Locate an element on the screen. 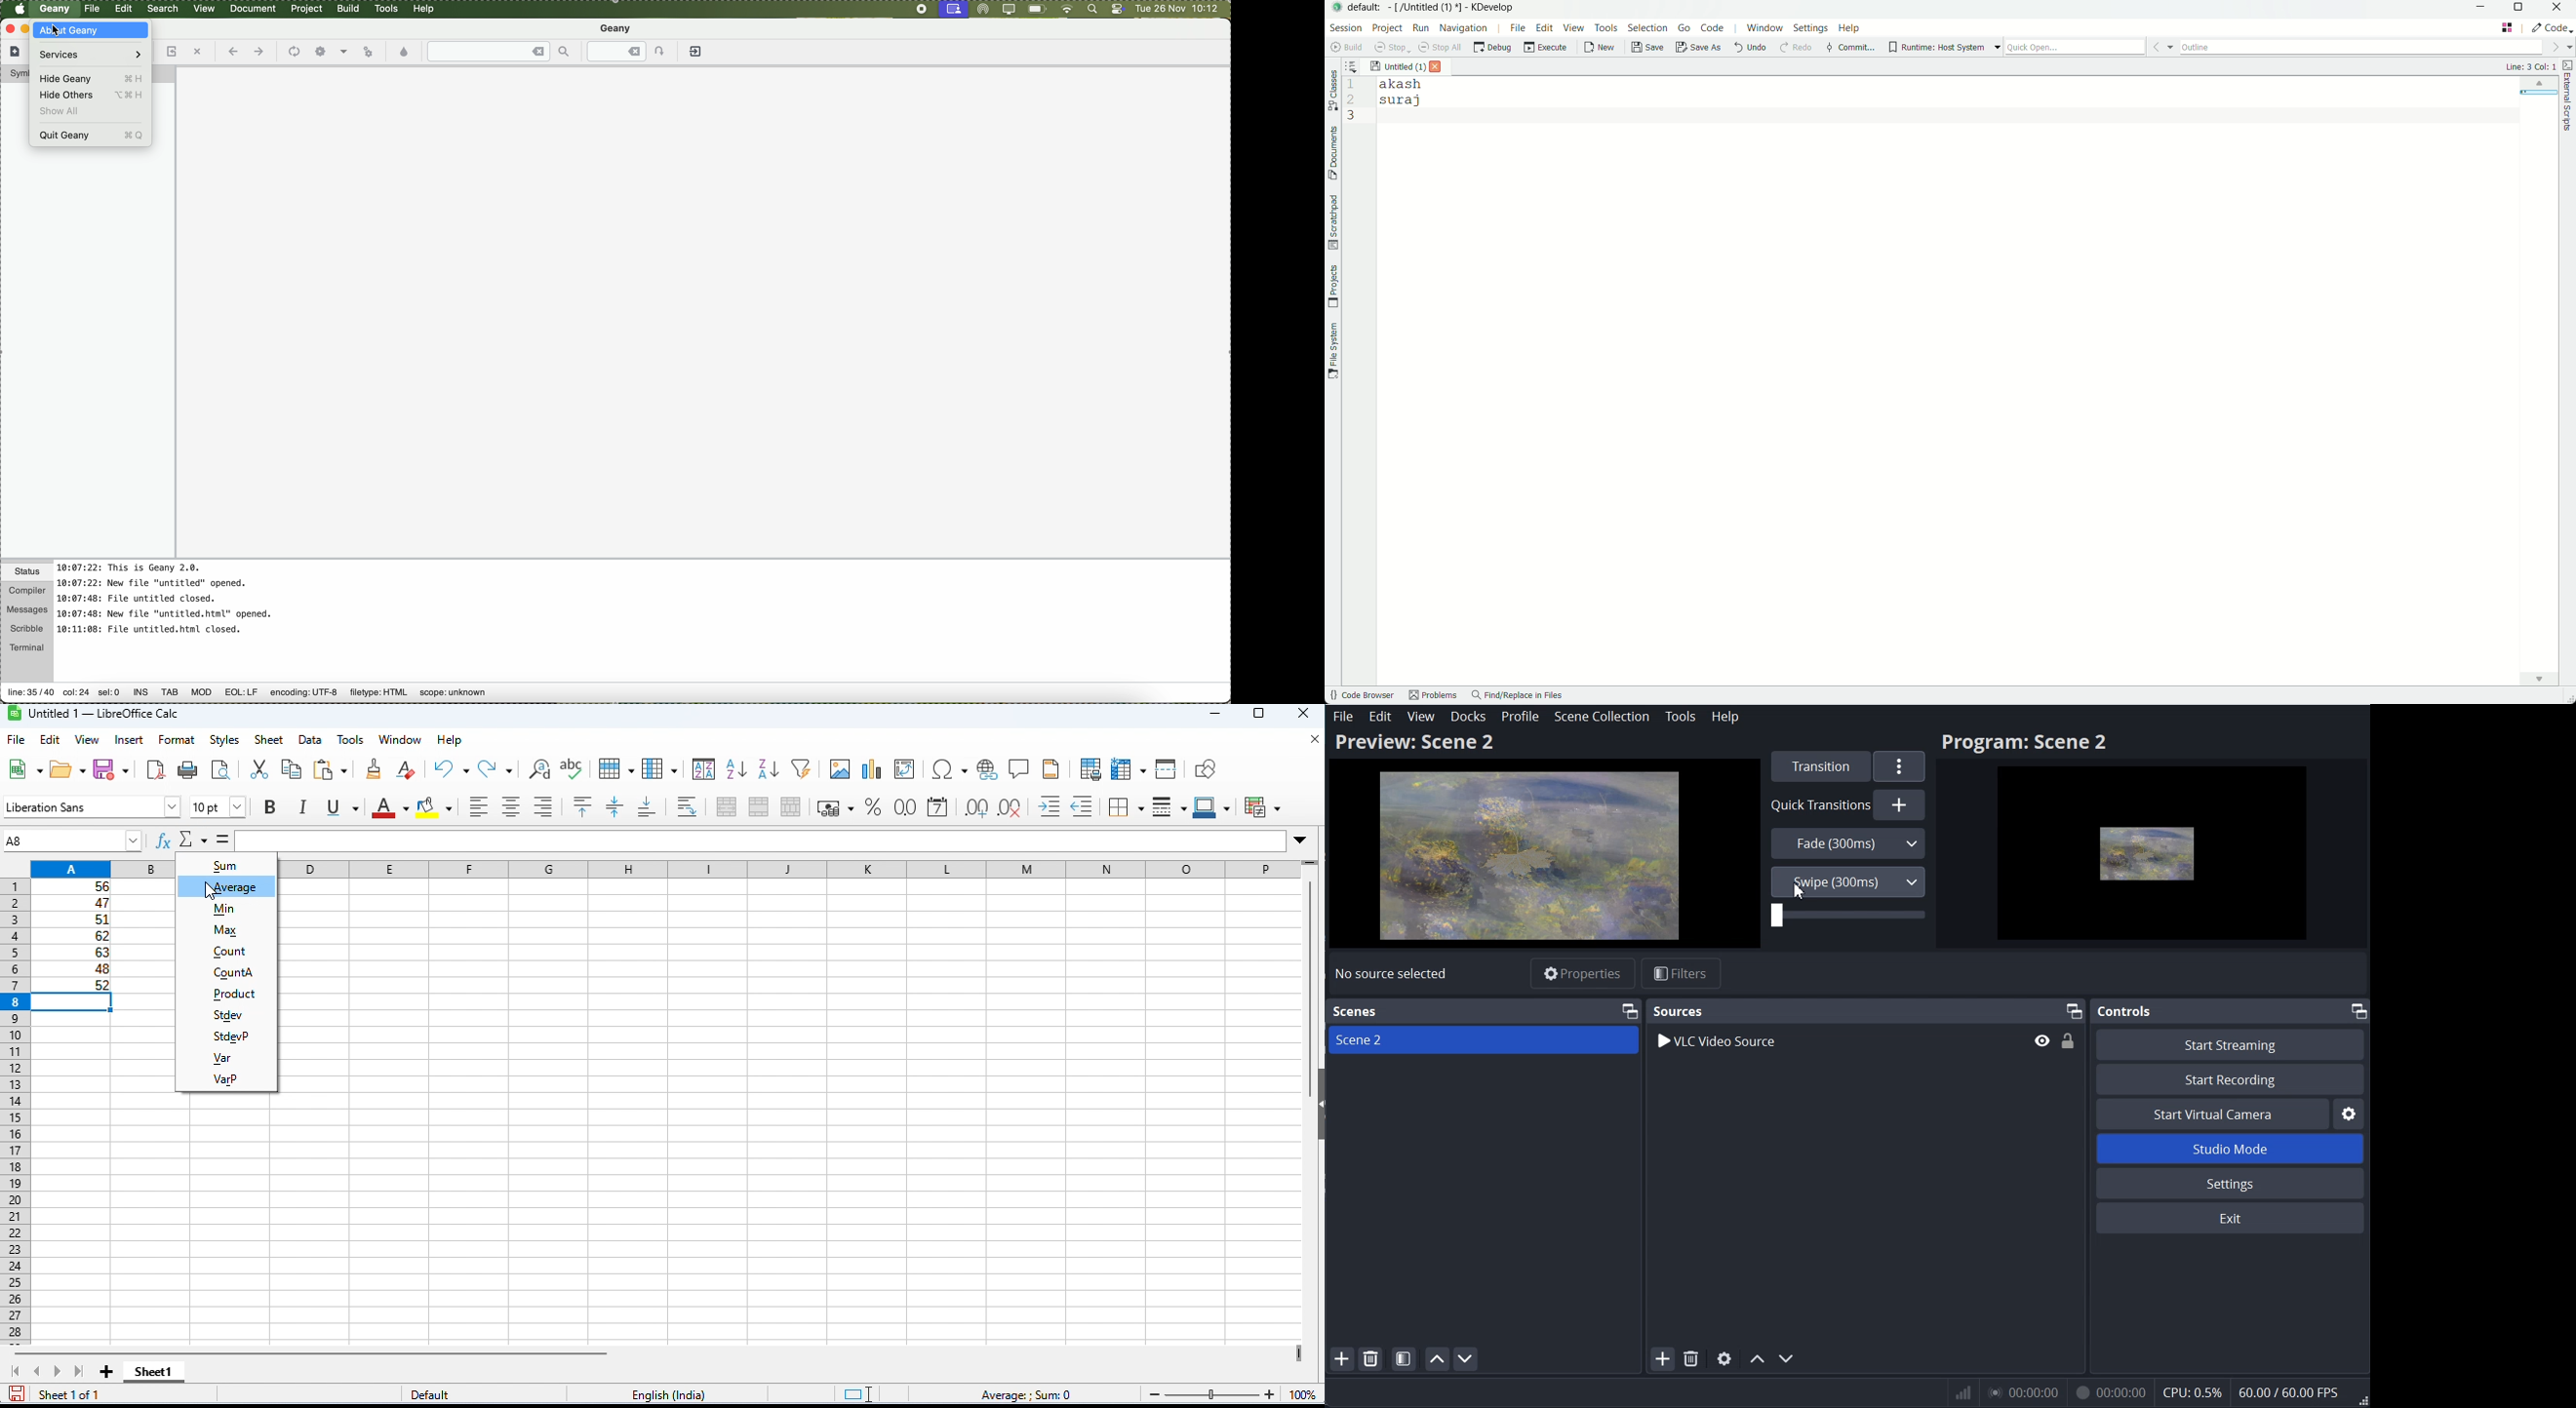  paste is located at coordinates (334, 770).